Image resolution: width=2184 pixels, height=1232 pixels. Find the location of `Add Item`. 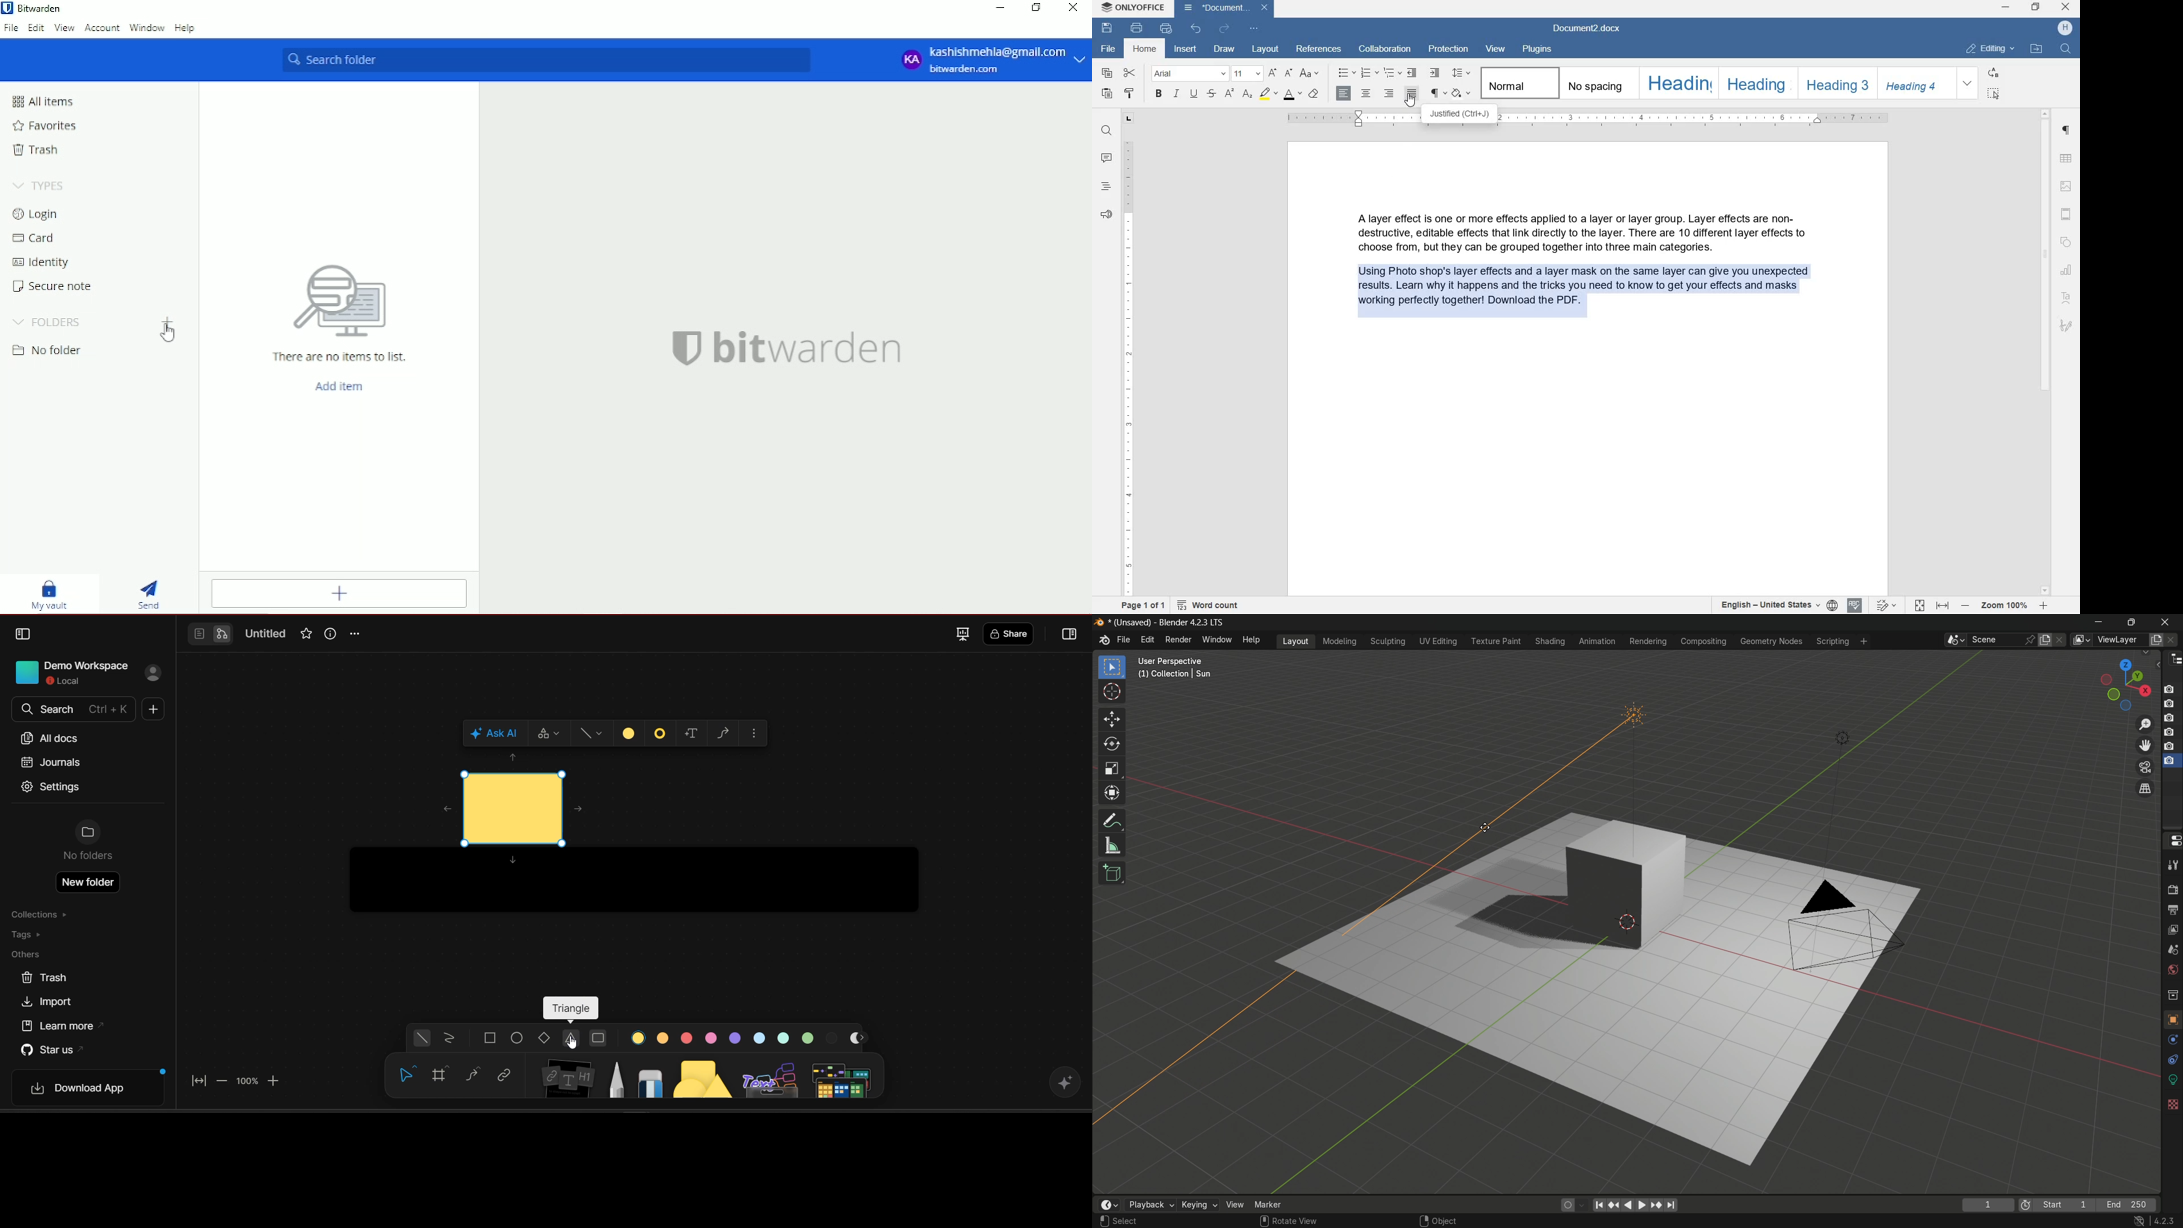

Add Item is located at coordinates (345, 386).